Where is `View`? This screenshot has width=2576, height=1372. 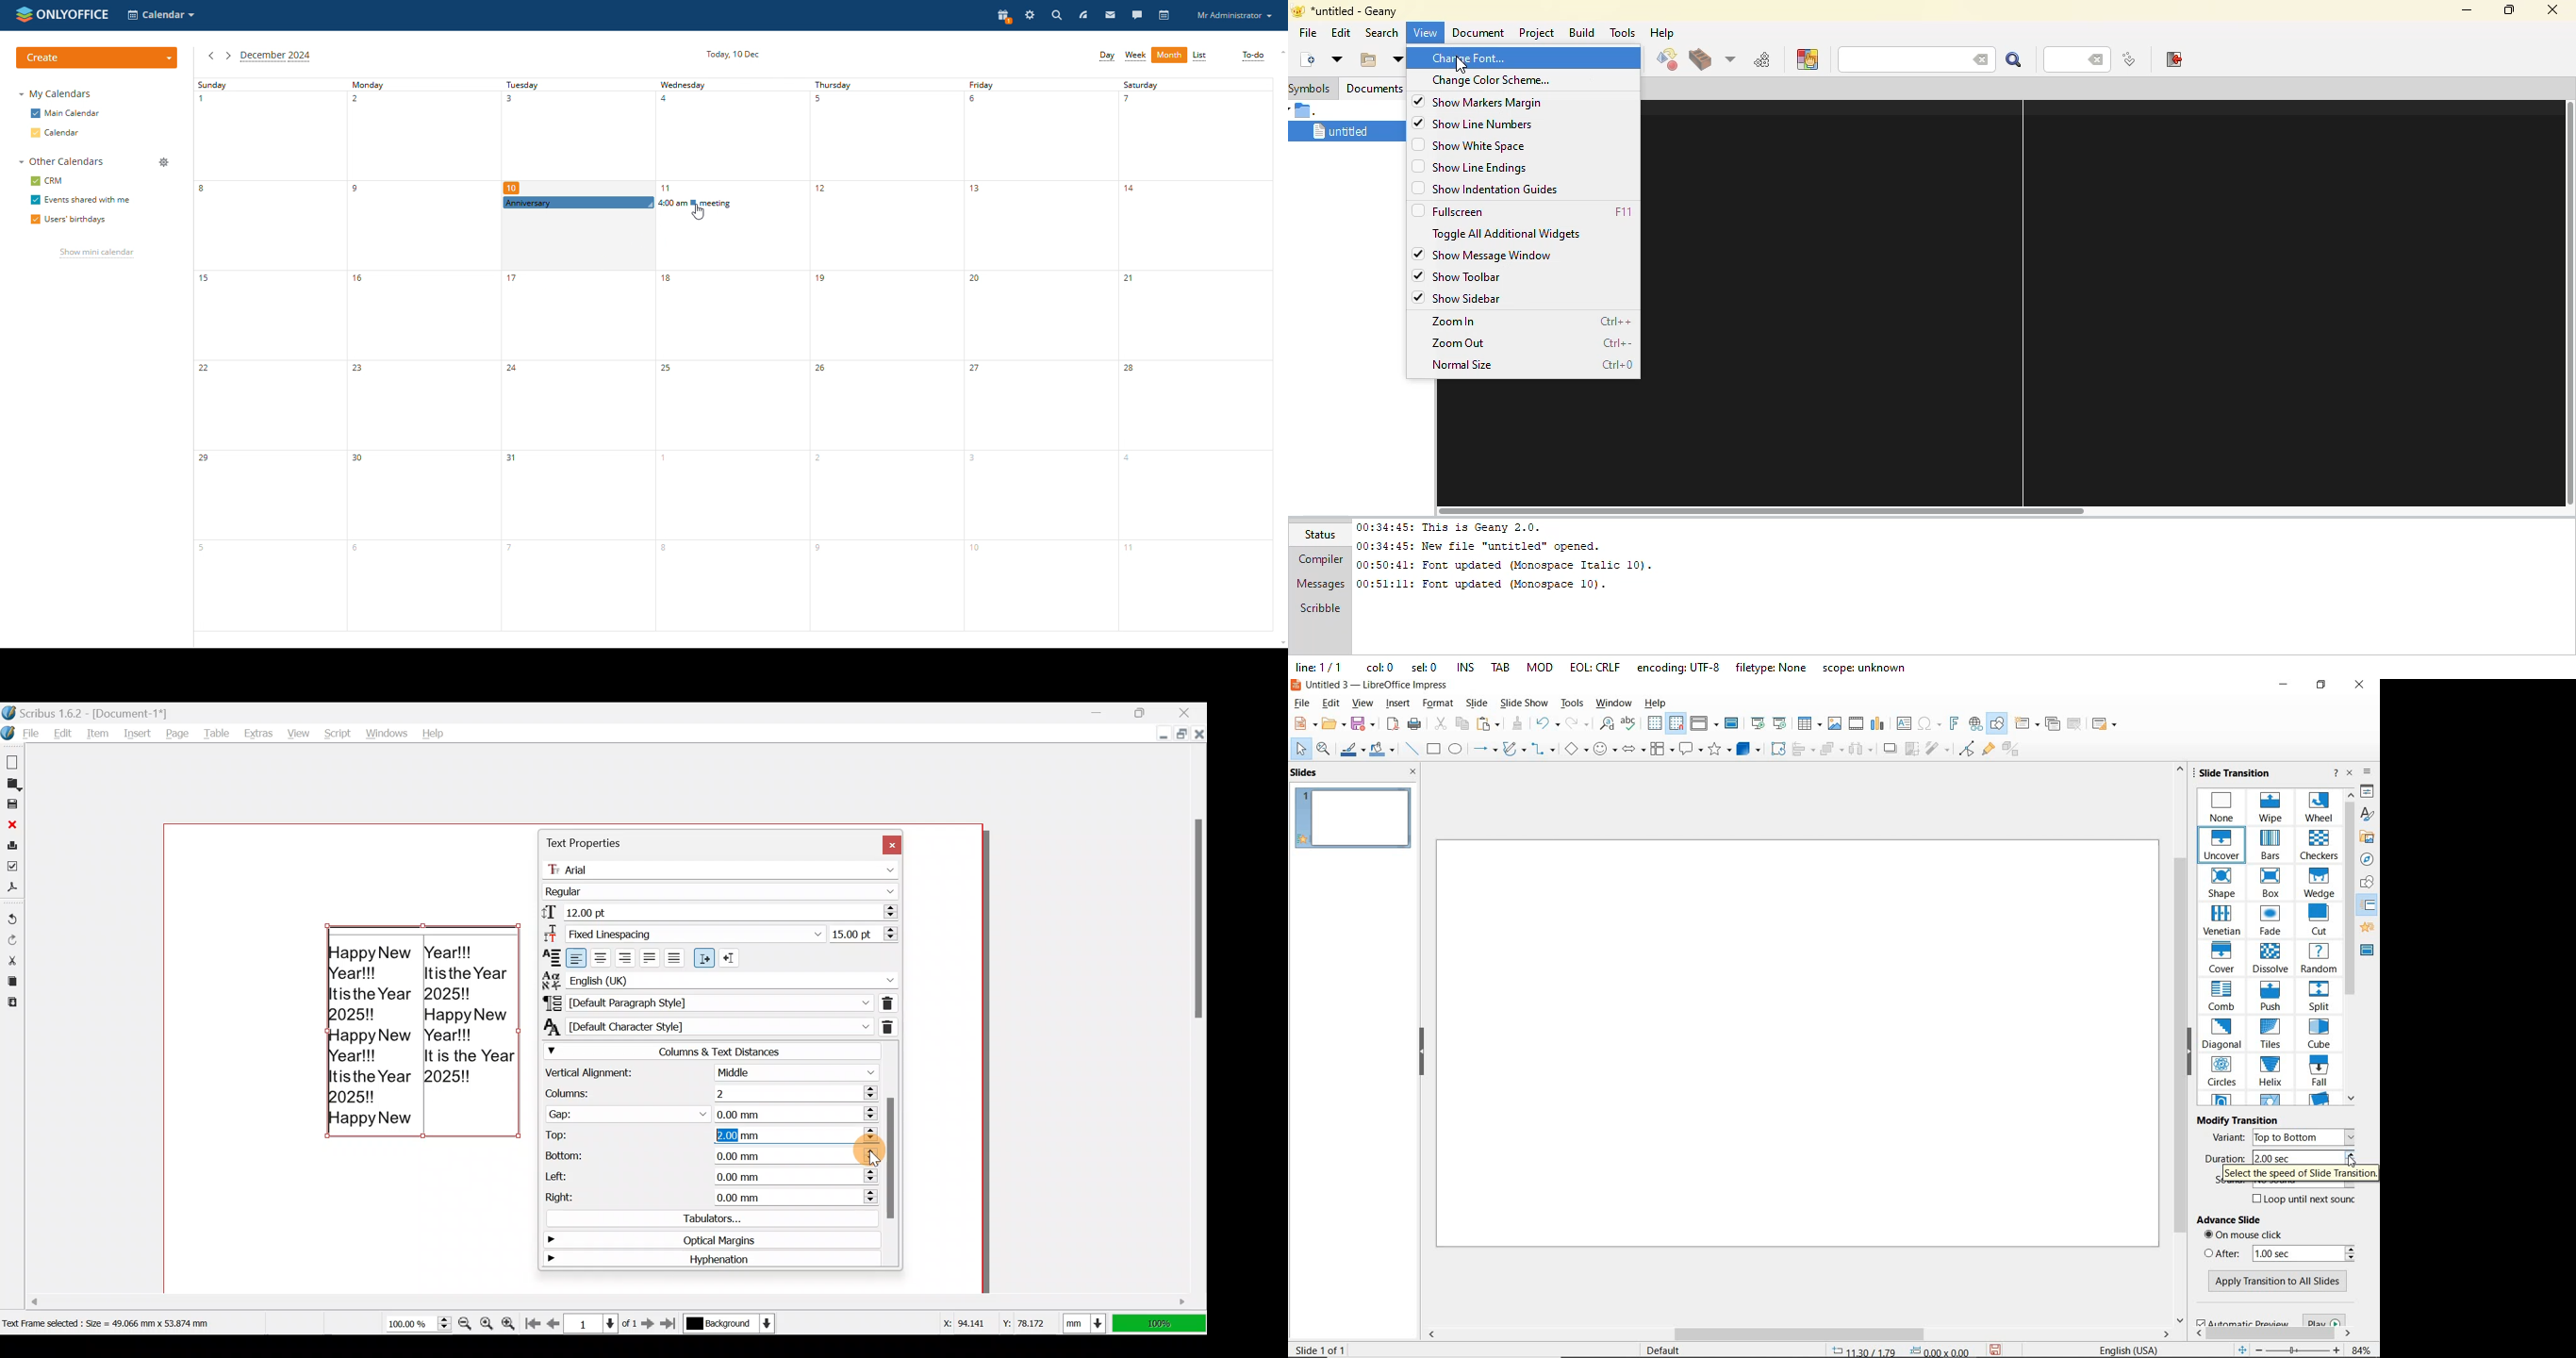
View is located at coordinates (297, 731).